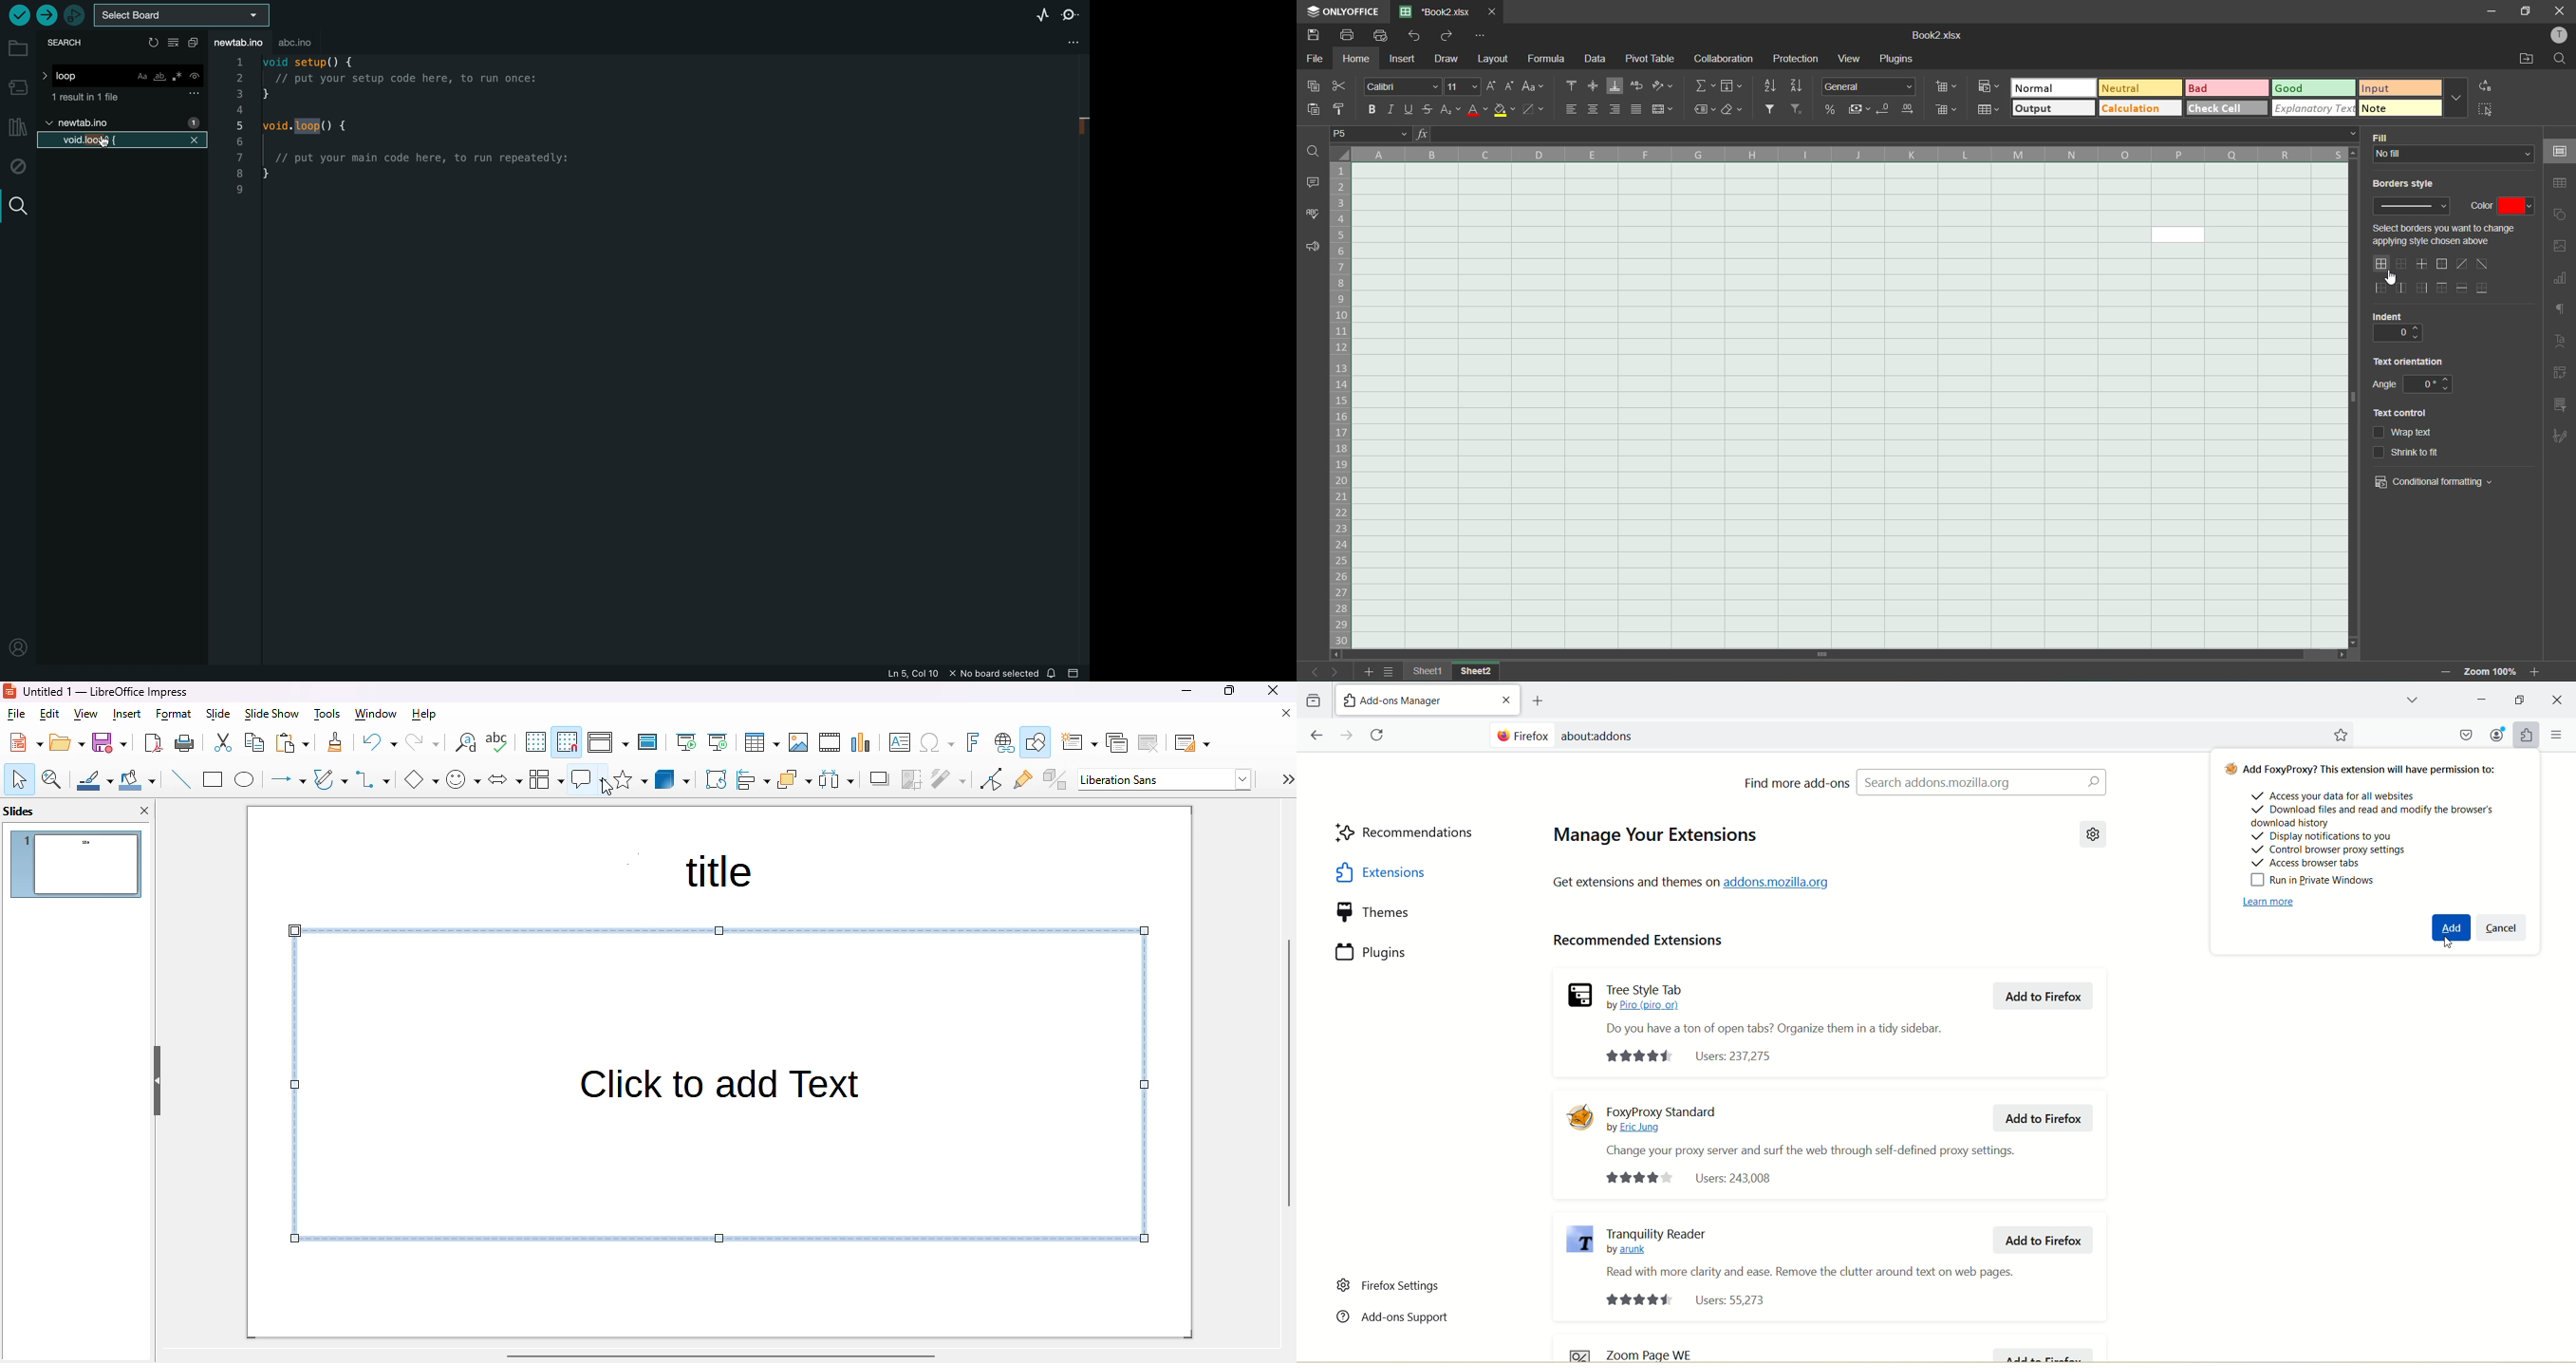  Describe the element at coordinates (2495, 13) in the screenshot. I see `minimize` at that location.